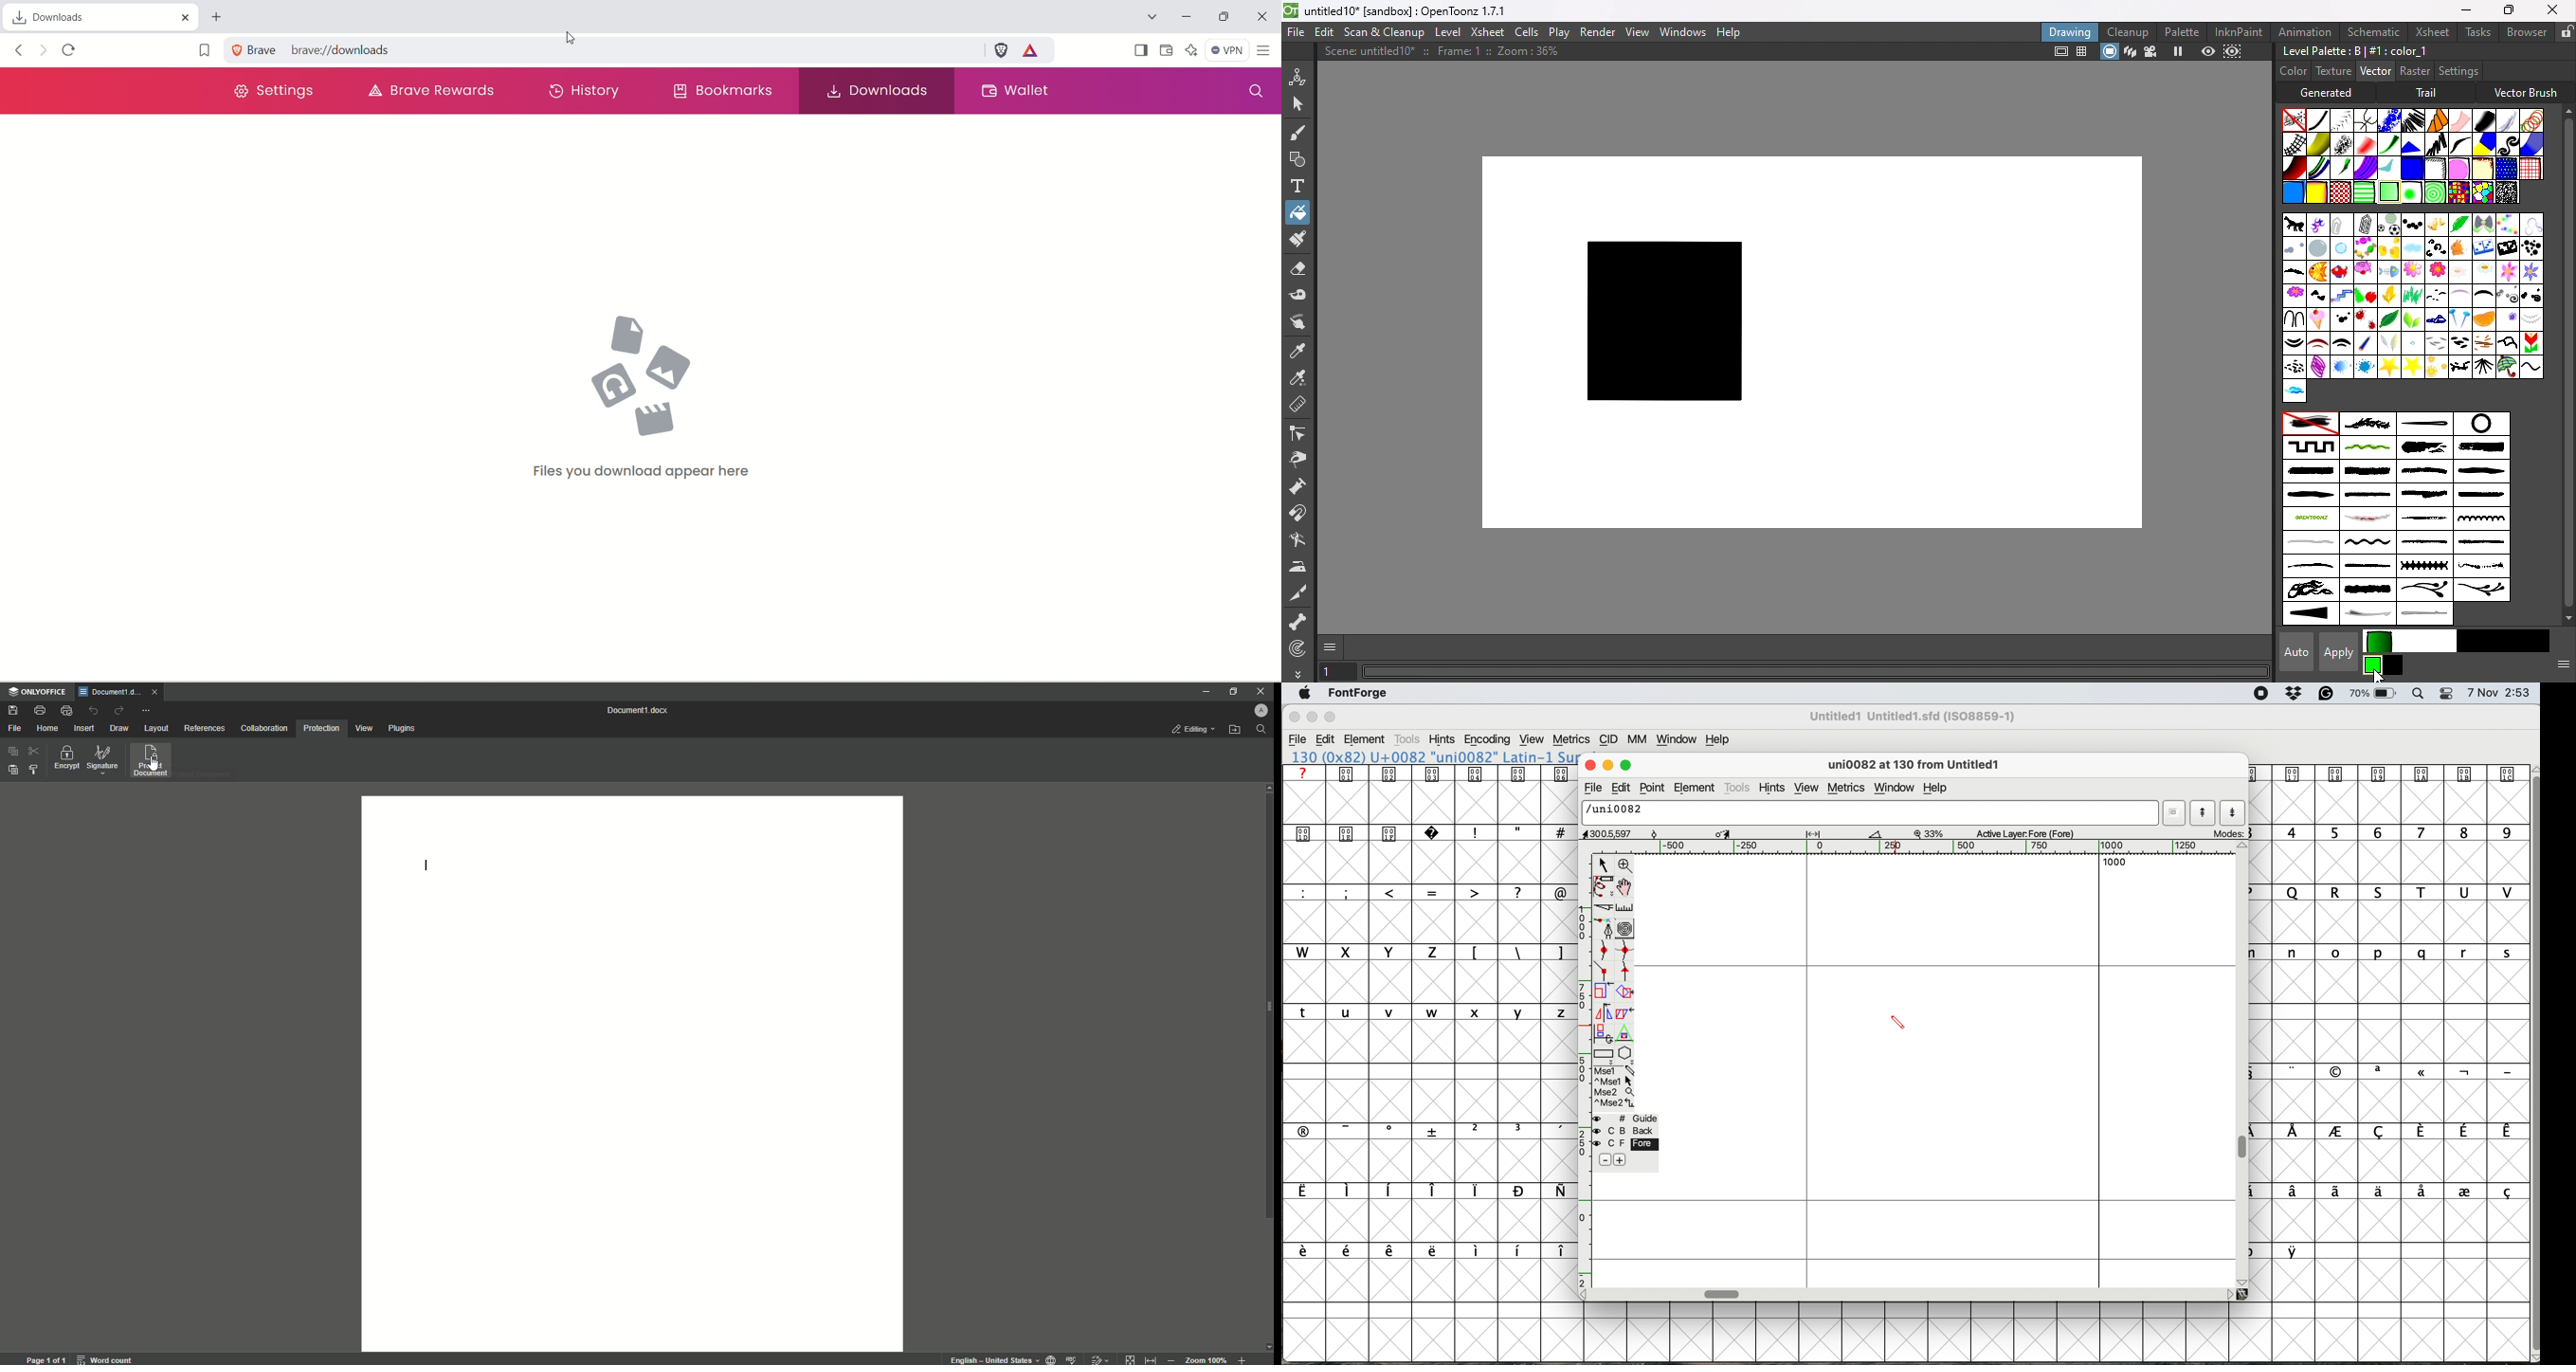 This screenshot has height=1372, width=2576. What do you see at coordinates (1916, 716) in the screenshot?
I see `Untitled1 Untitled1.sfd (ISO8859-1)` at bounding box center [1916, 716].